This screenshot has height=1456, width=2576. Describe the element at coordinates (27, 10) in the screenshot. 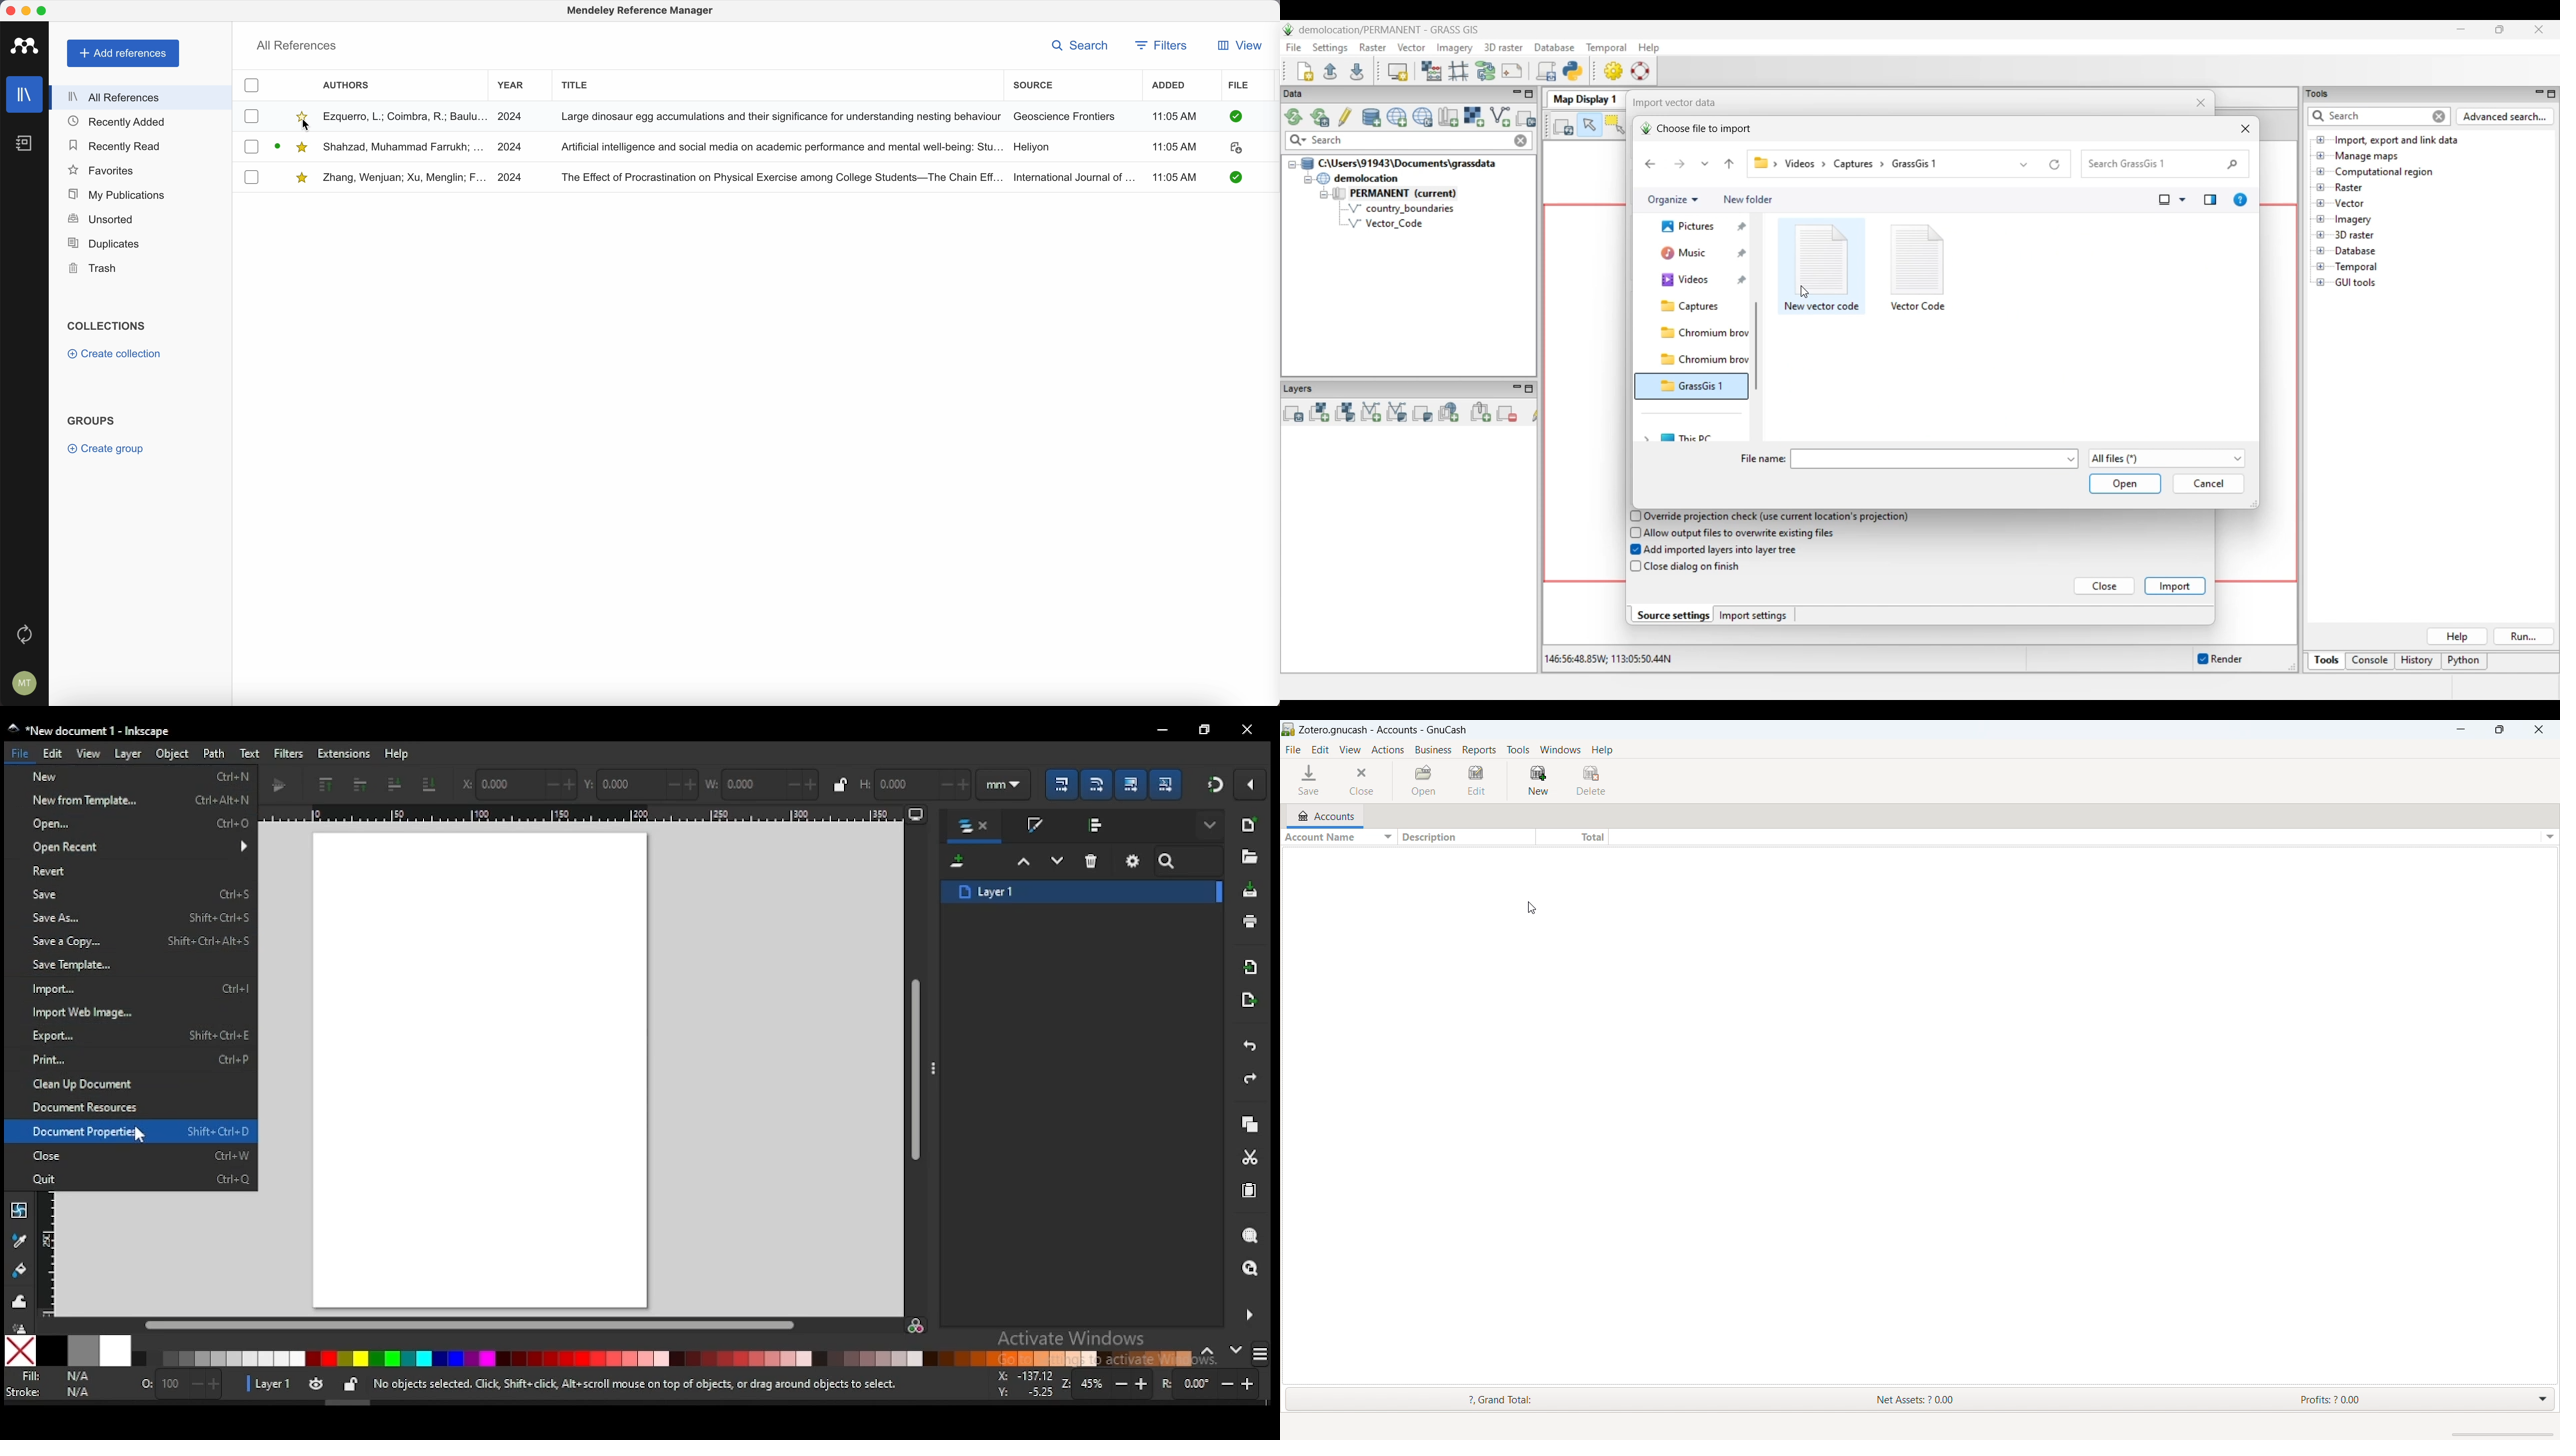

I see `minimize program` at that location.